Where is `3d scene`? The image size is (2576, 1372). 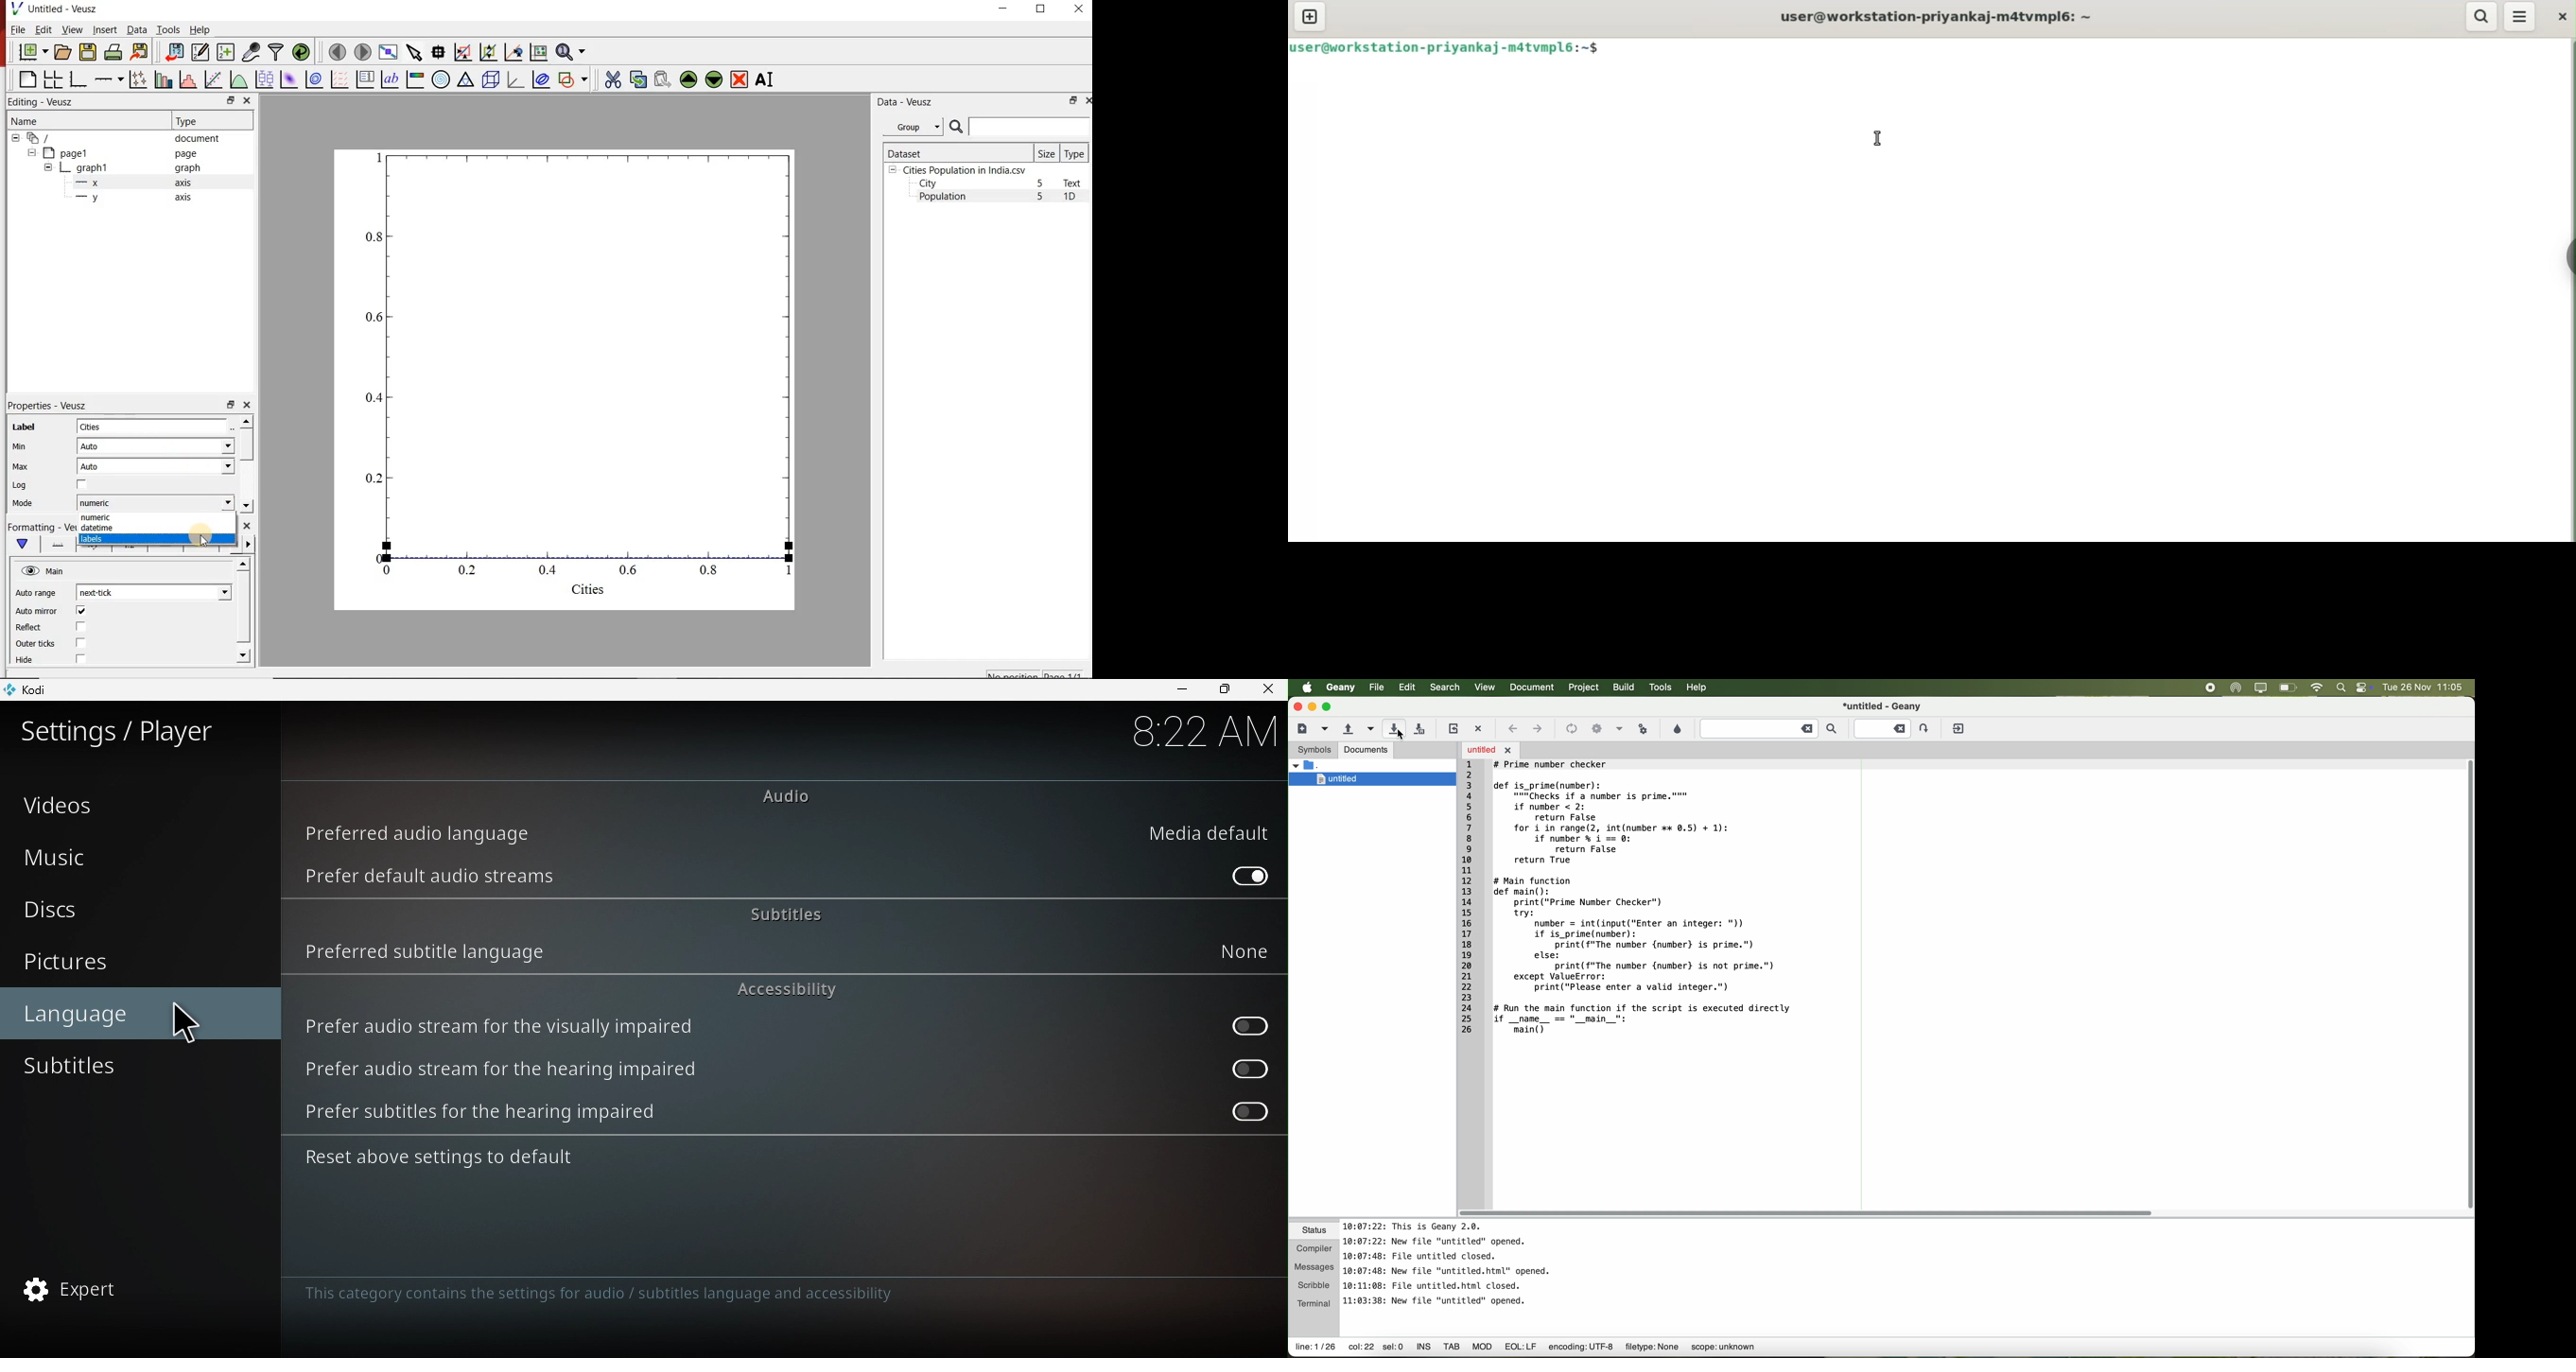 3d scene is located at coordinates (490, 79).